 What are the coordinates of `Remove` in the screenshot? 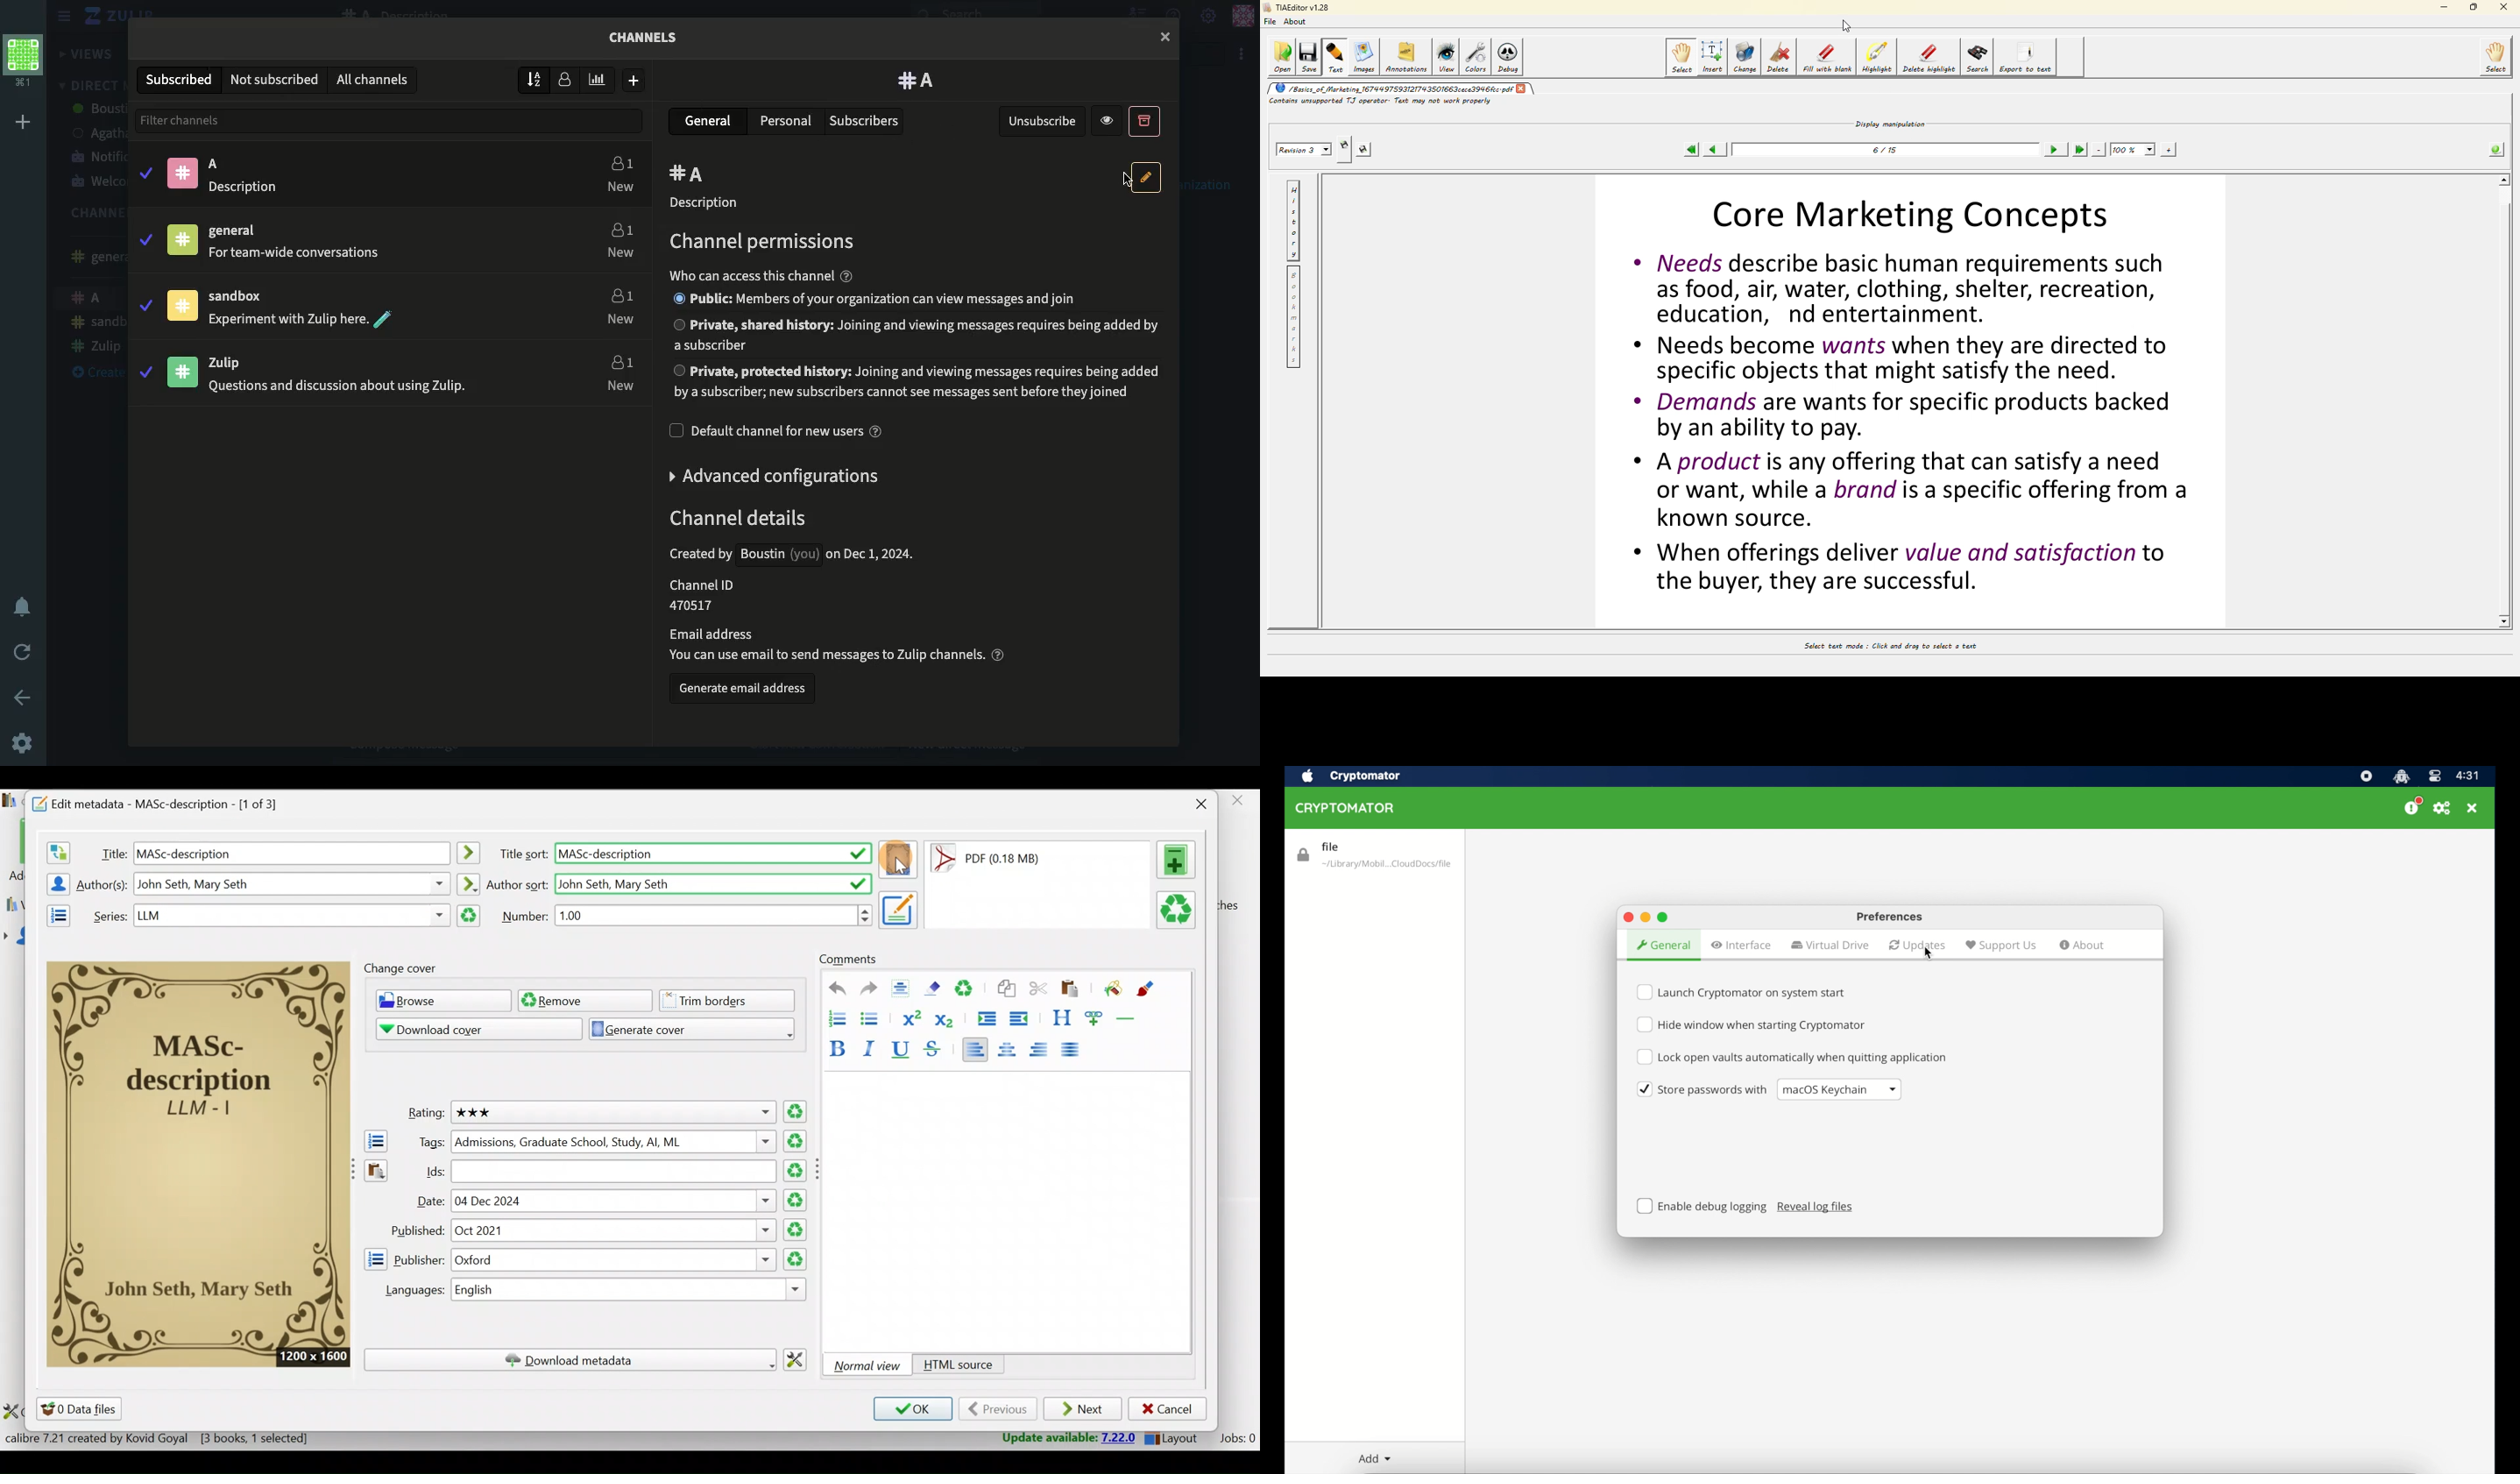 It's located at (583, 1000).